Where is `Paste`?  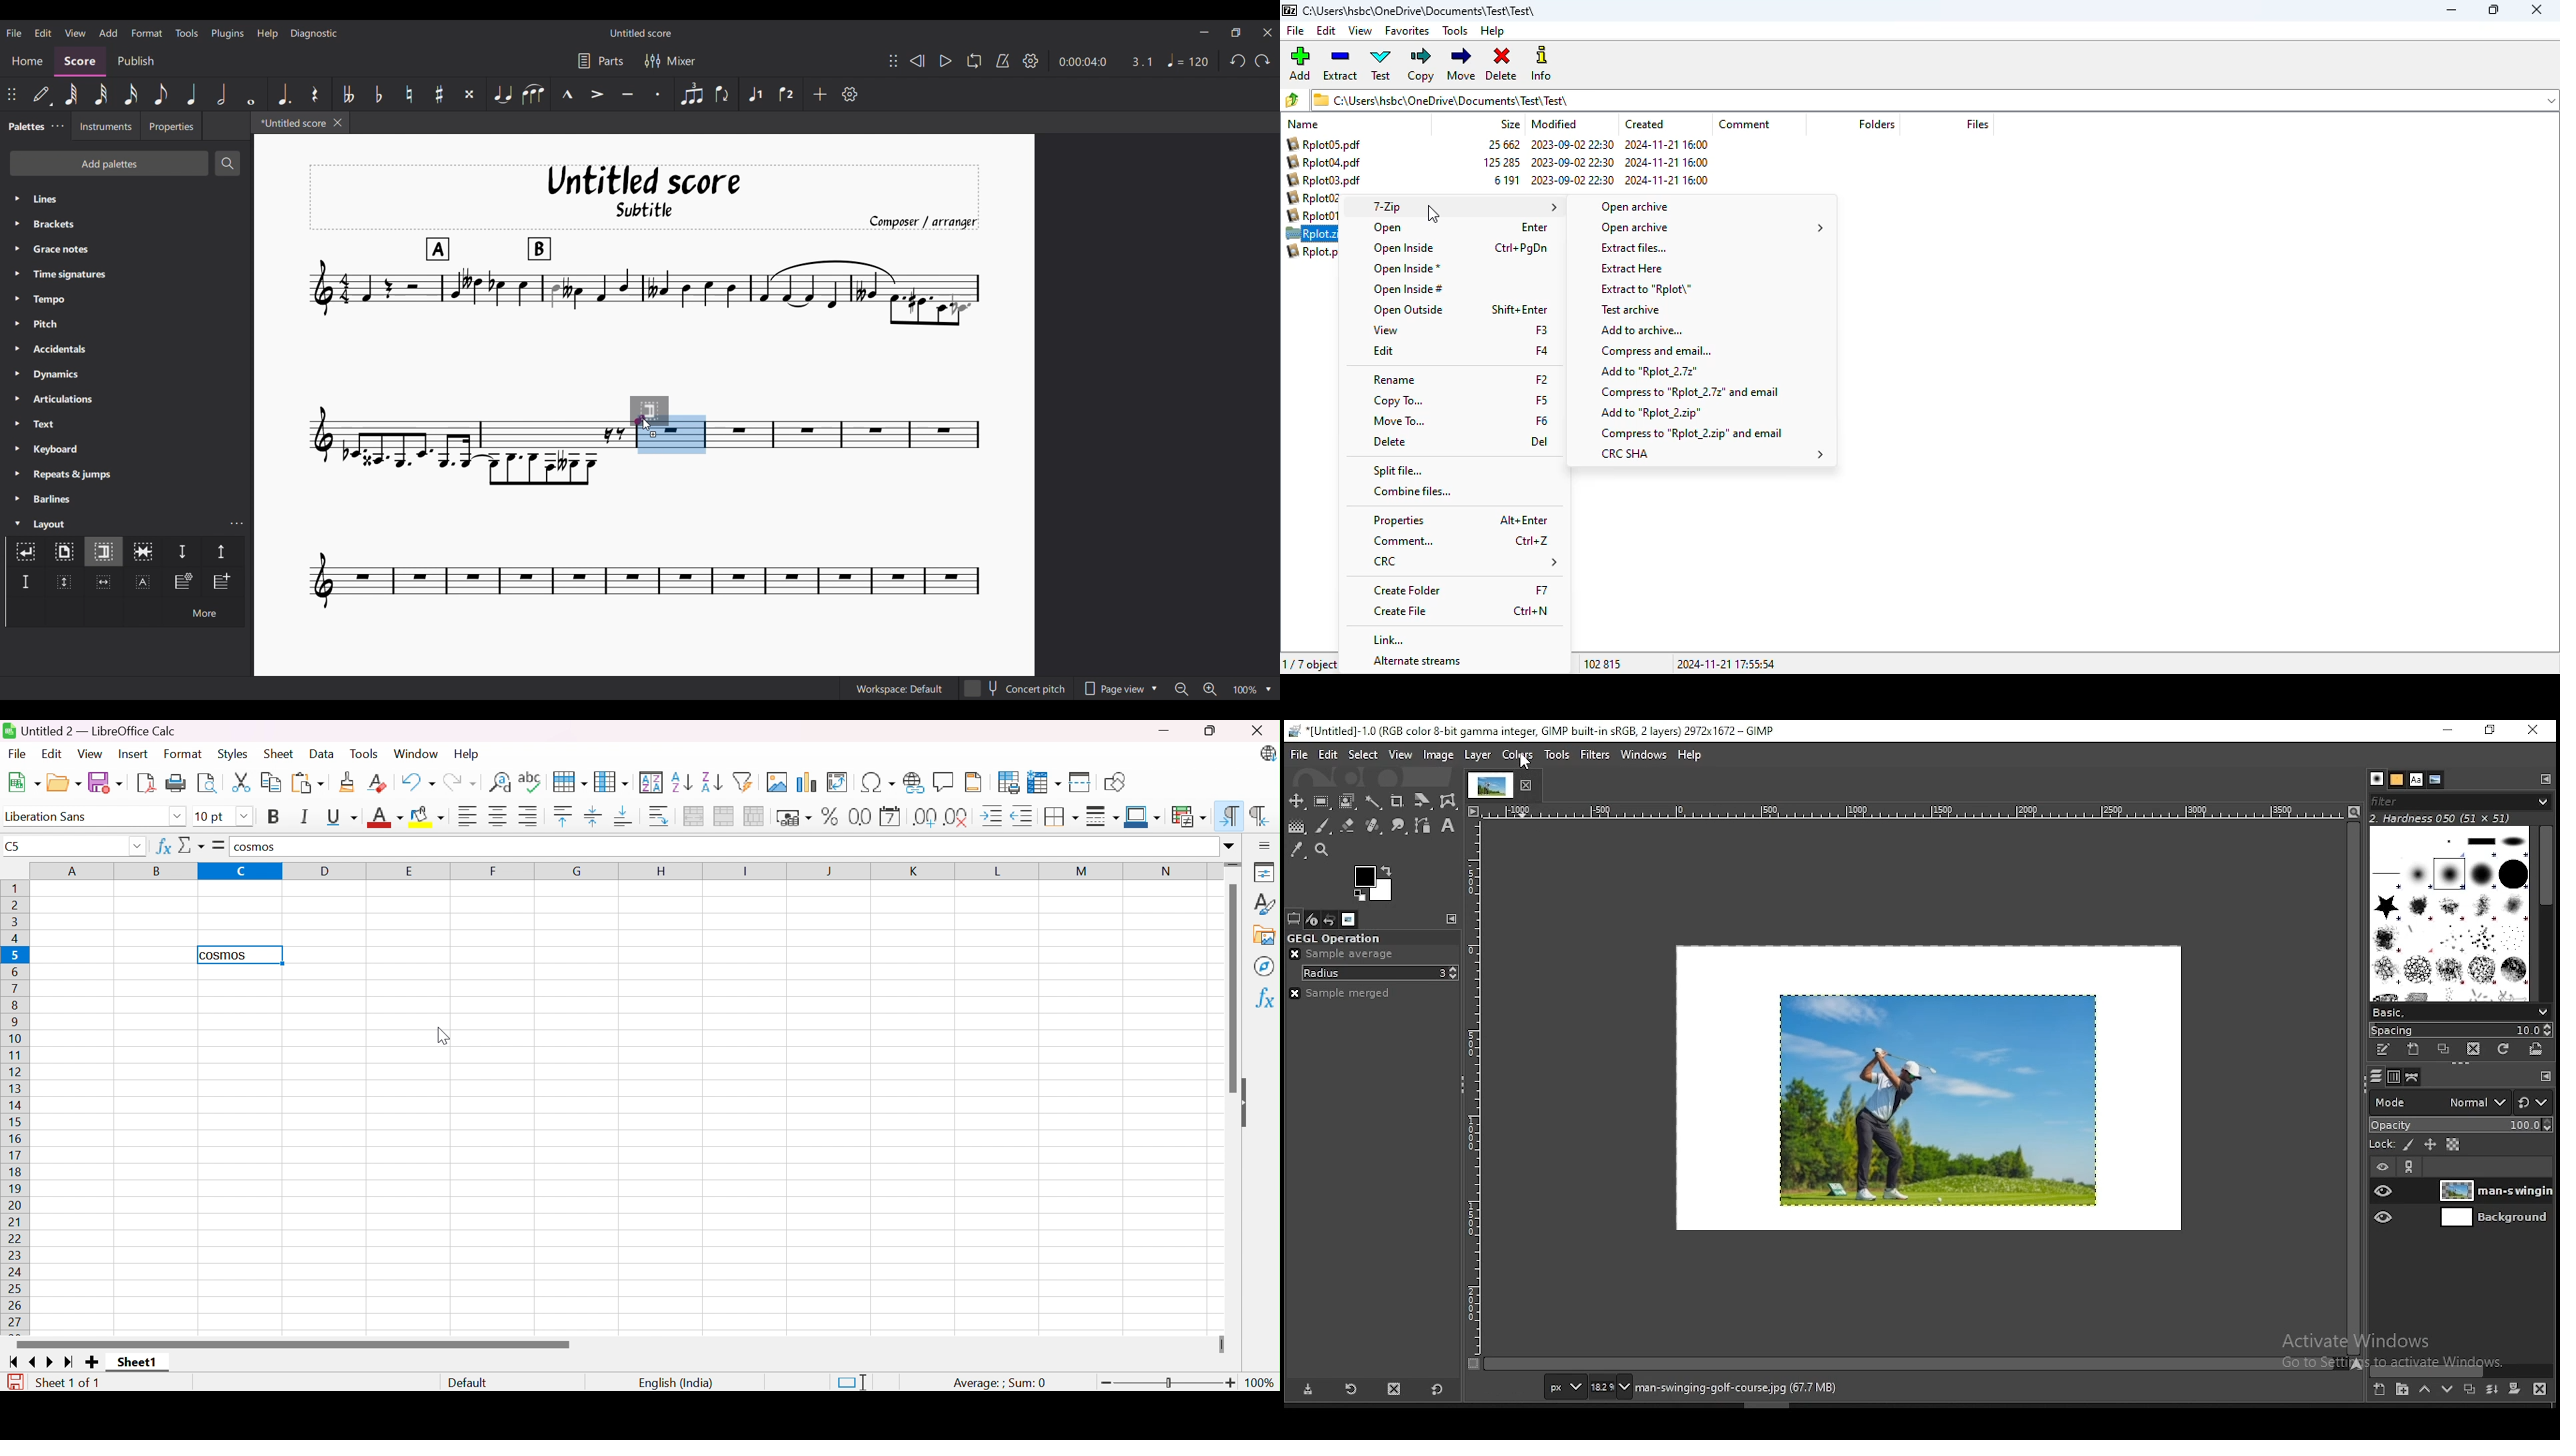
Paste is located at coordinates (308, 783).